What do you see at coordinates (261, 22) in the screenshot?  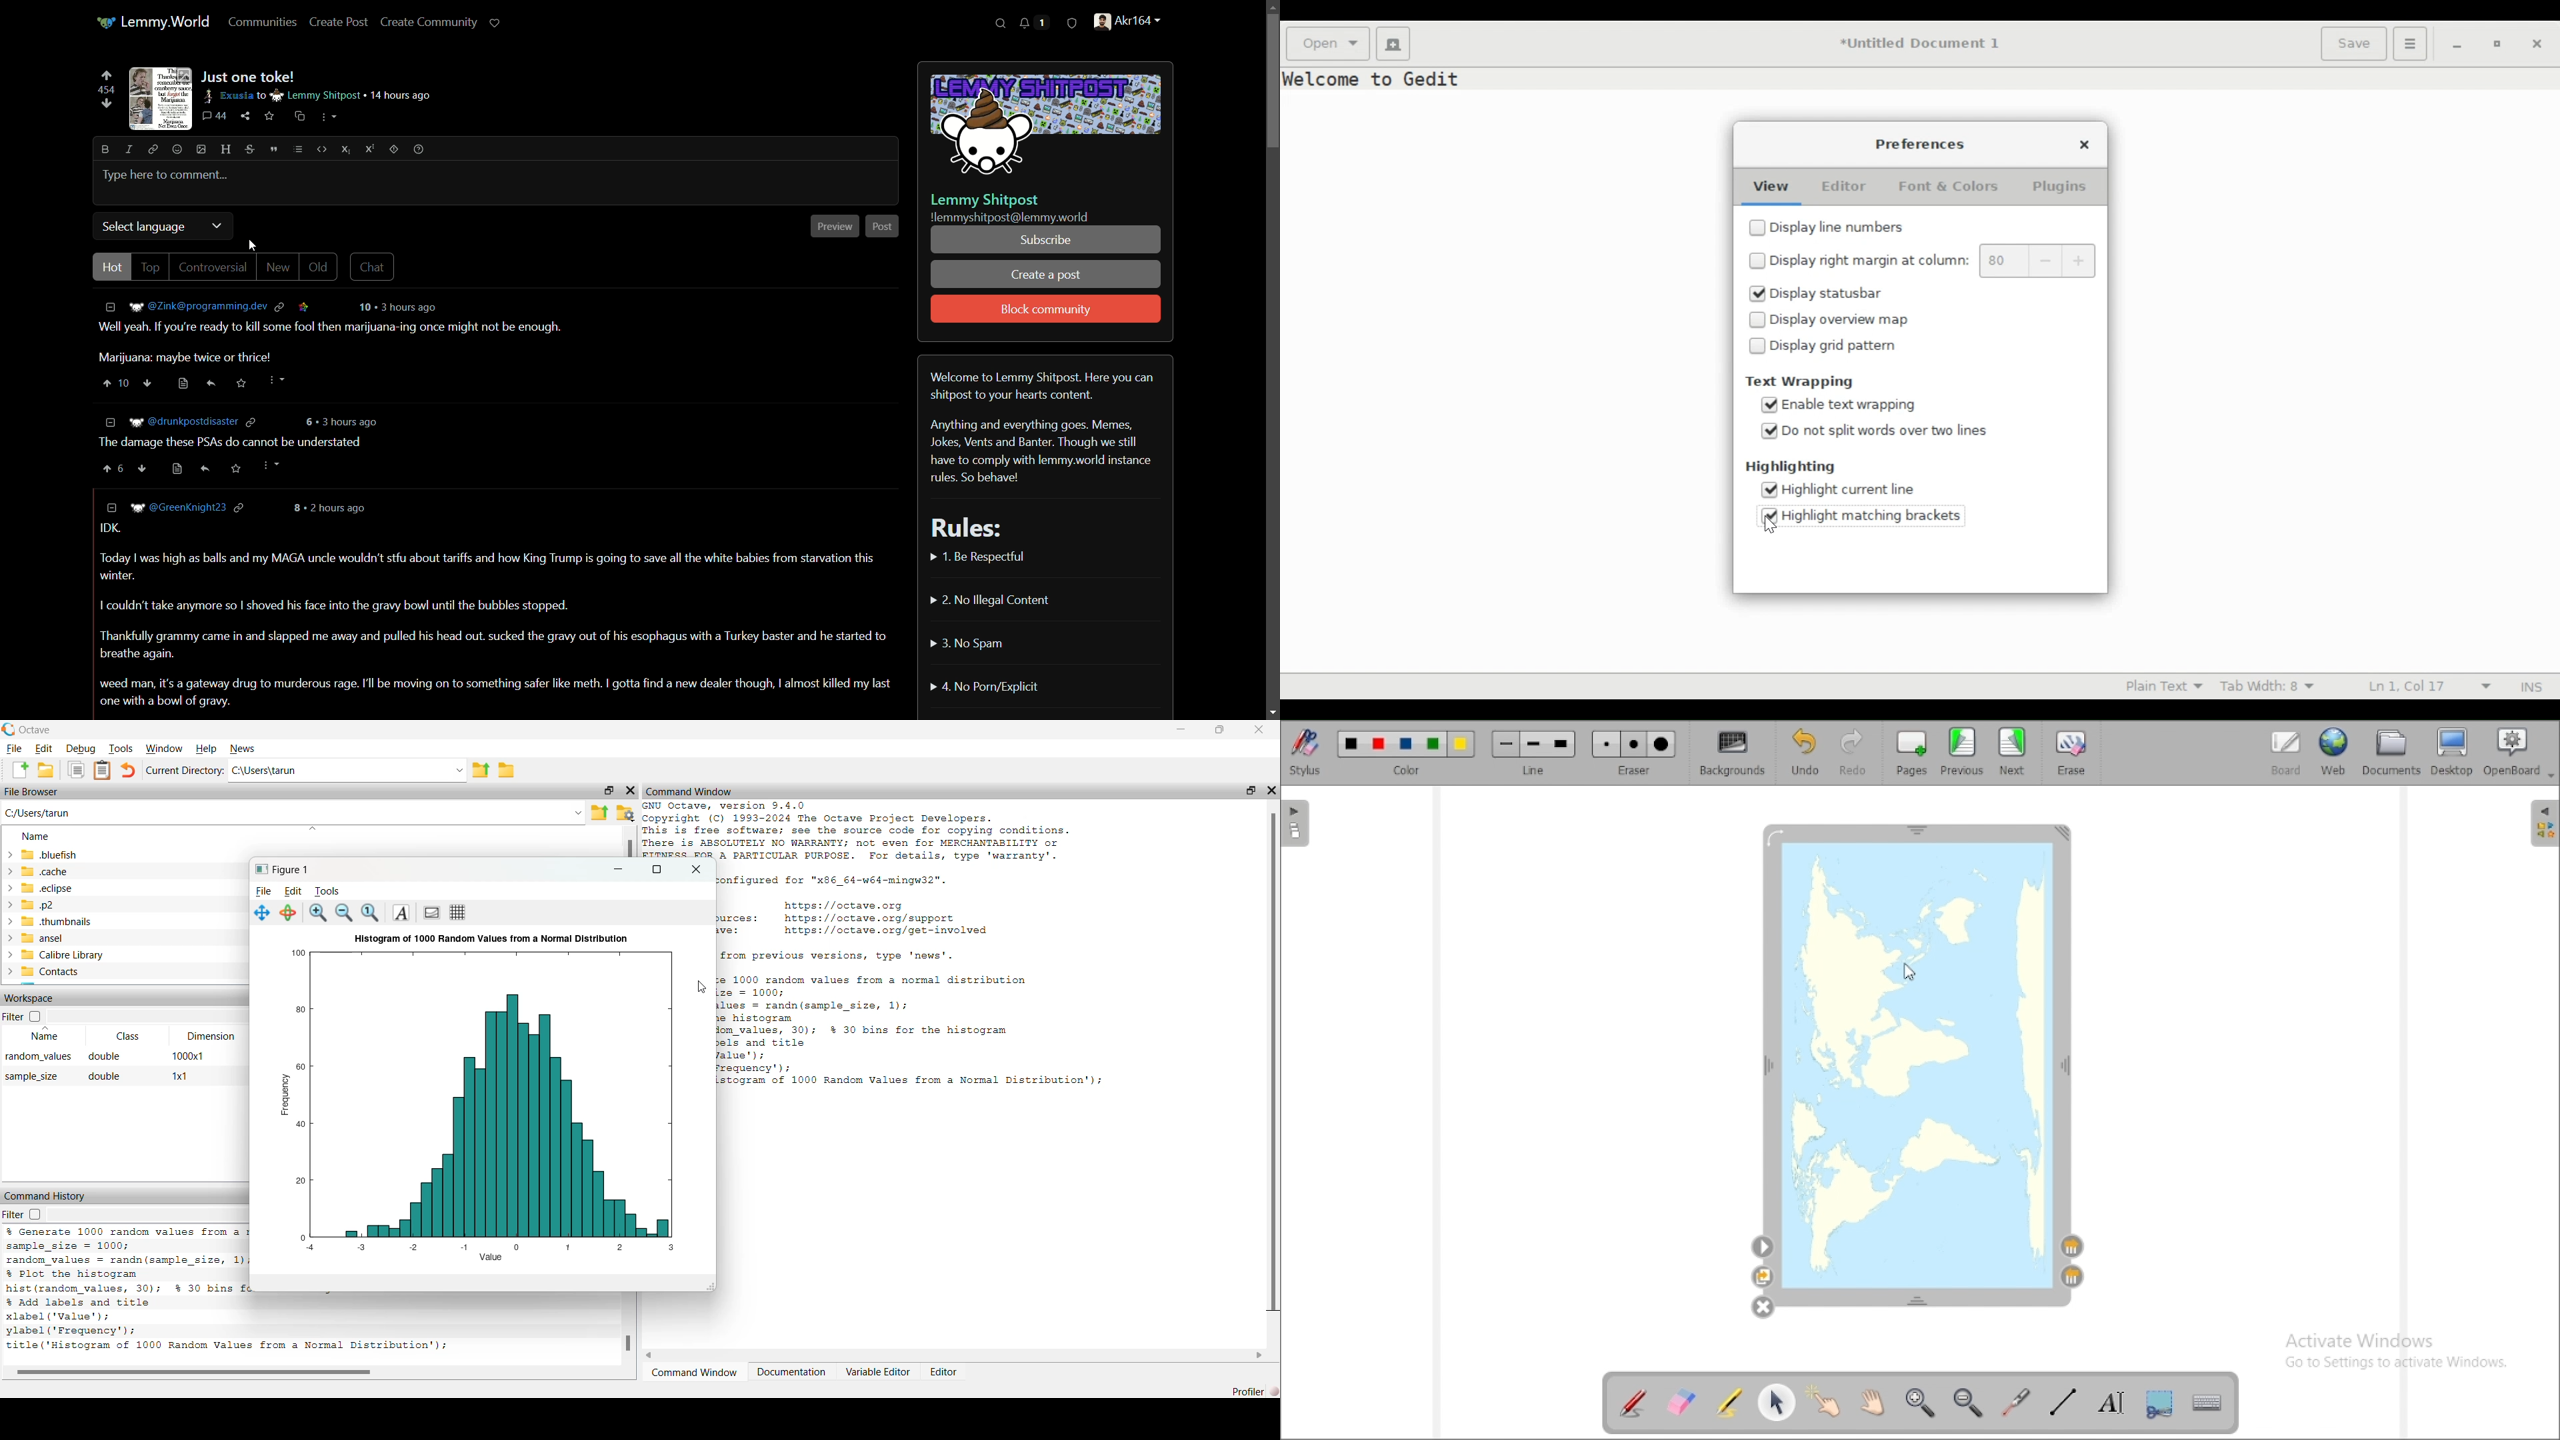 I see `communities` at bounding box center [261, 22].